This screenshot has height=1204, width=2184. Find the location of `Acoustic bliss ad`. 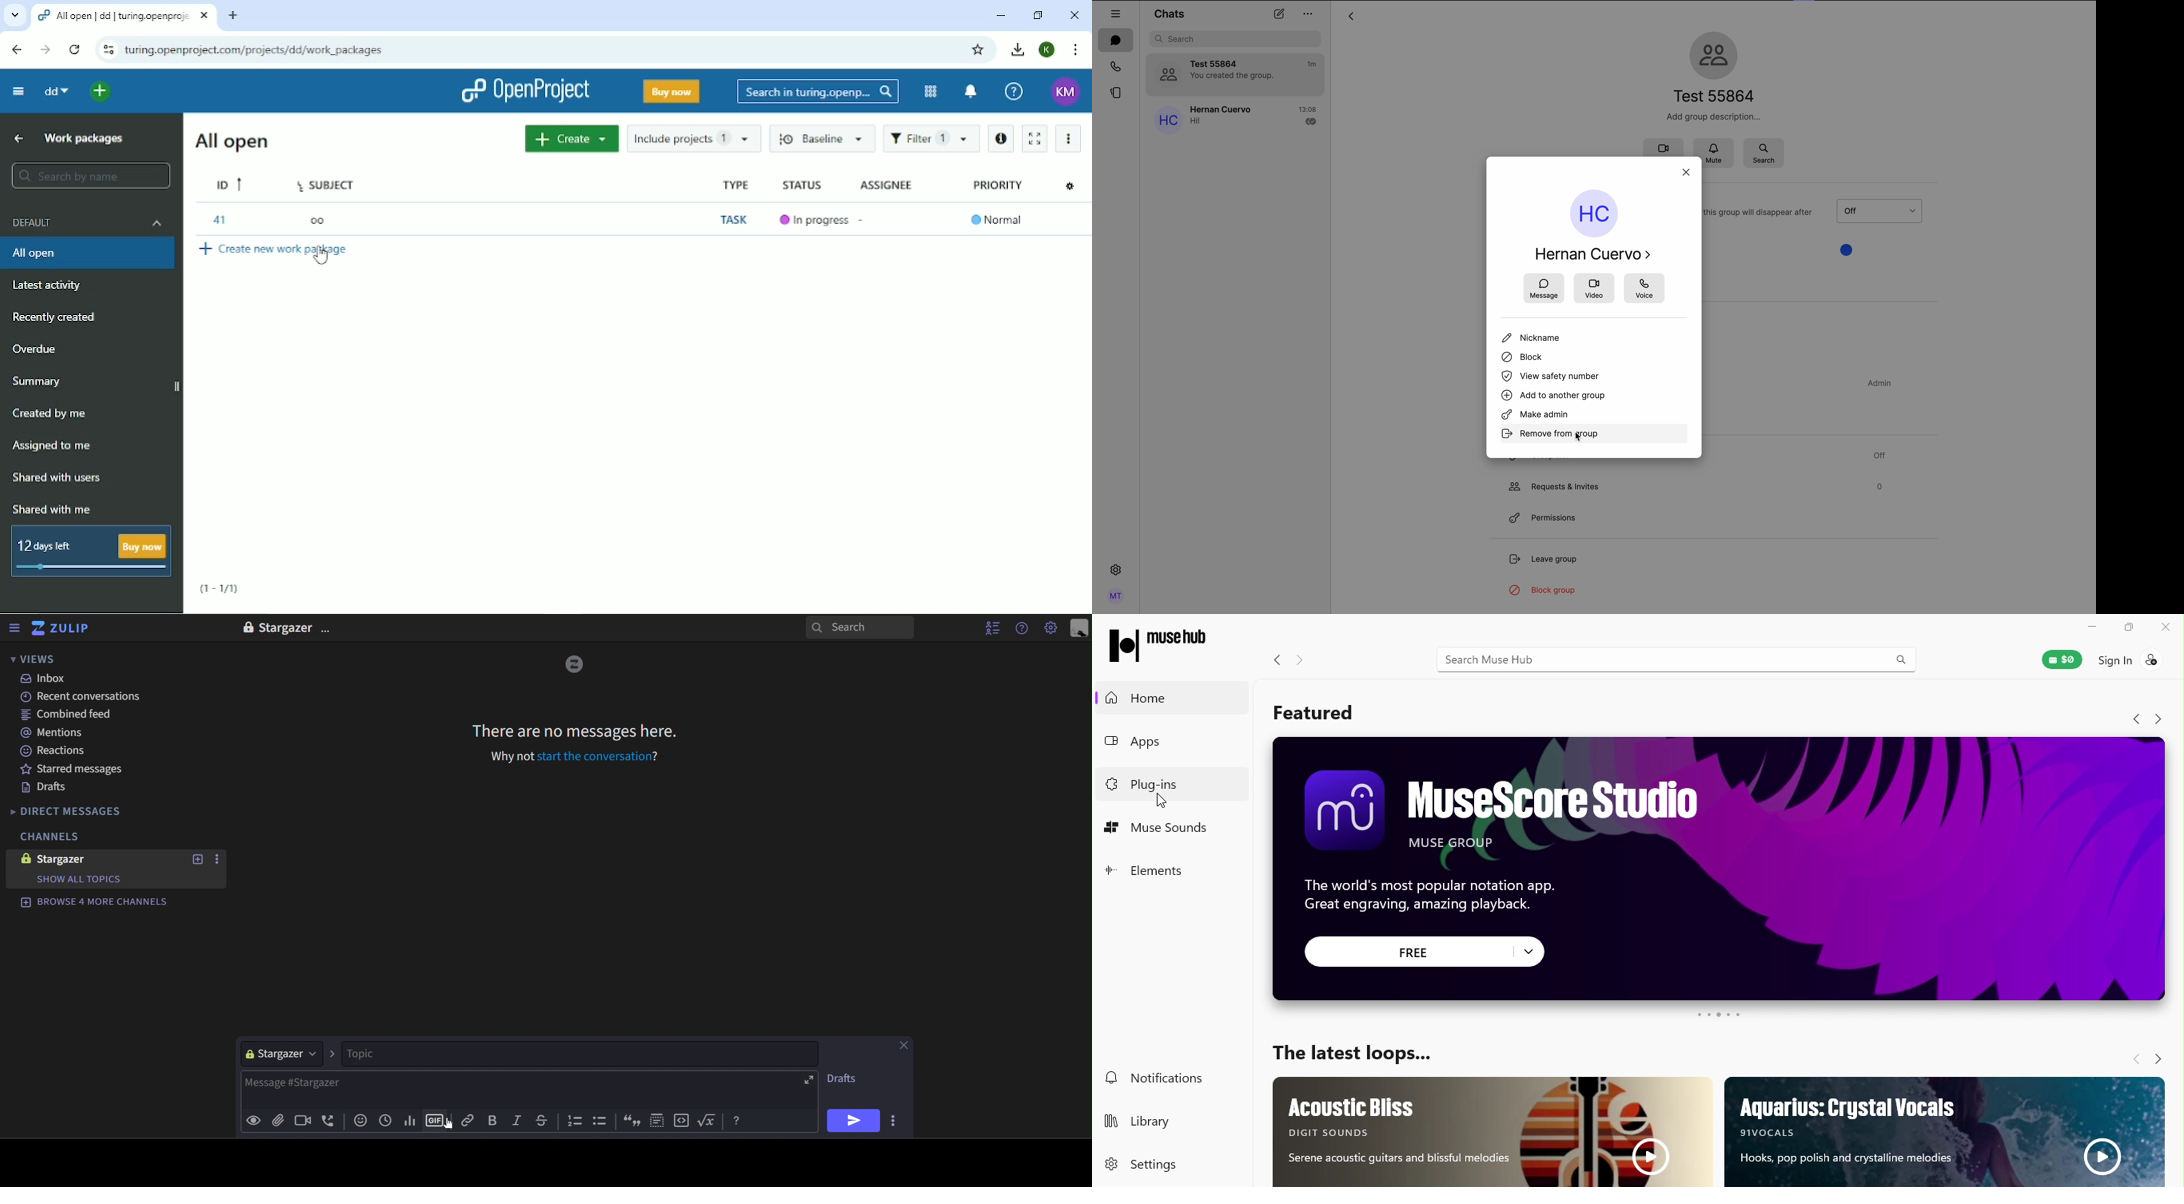

Acoustic bliss ad is located at coordinates (1495, 1133).